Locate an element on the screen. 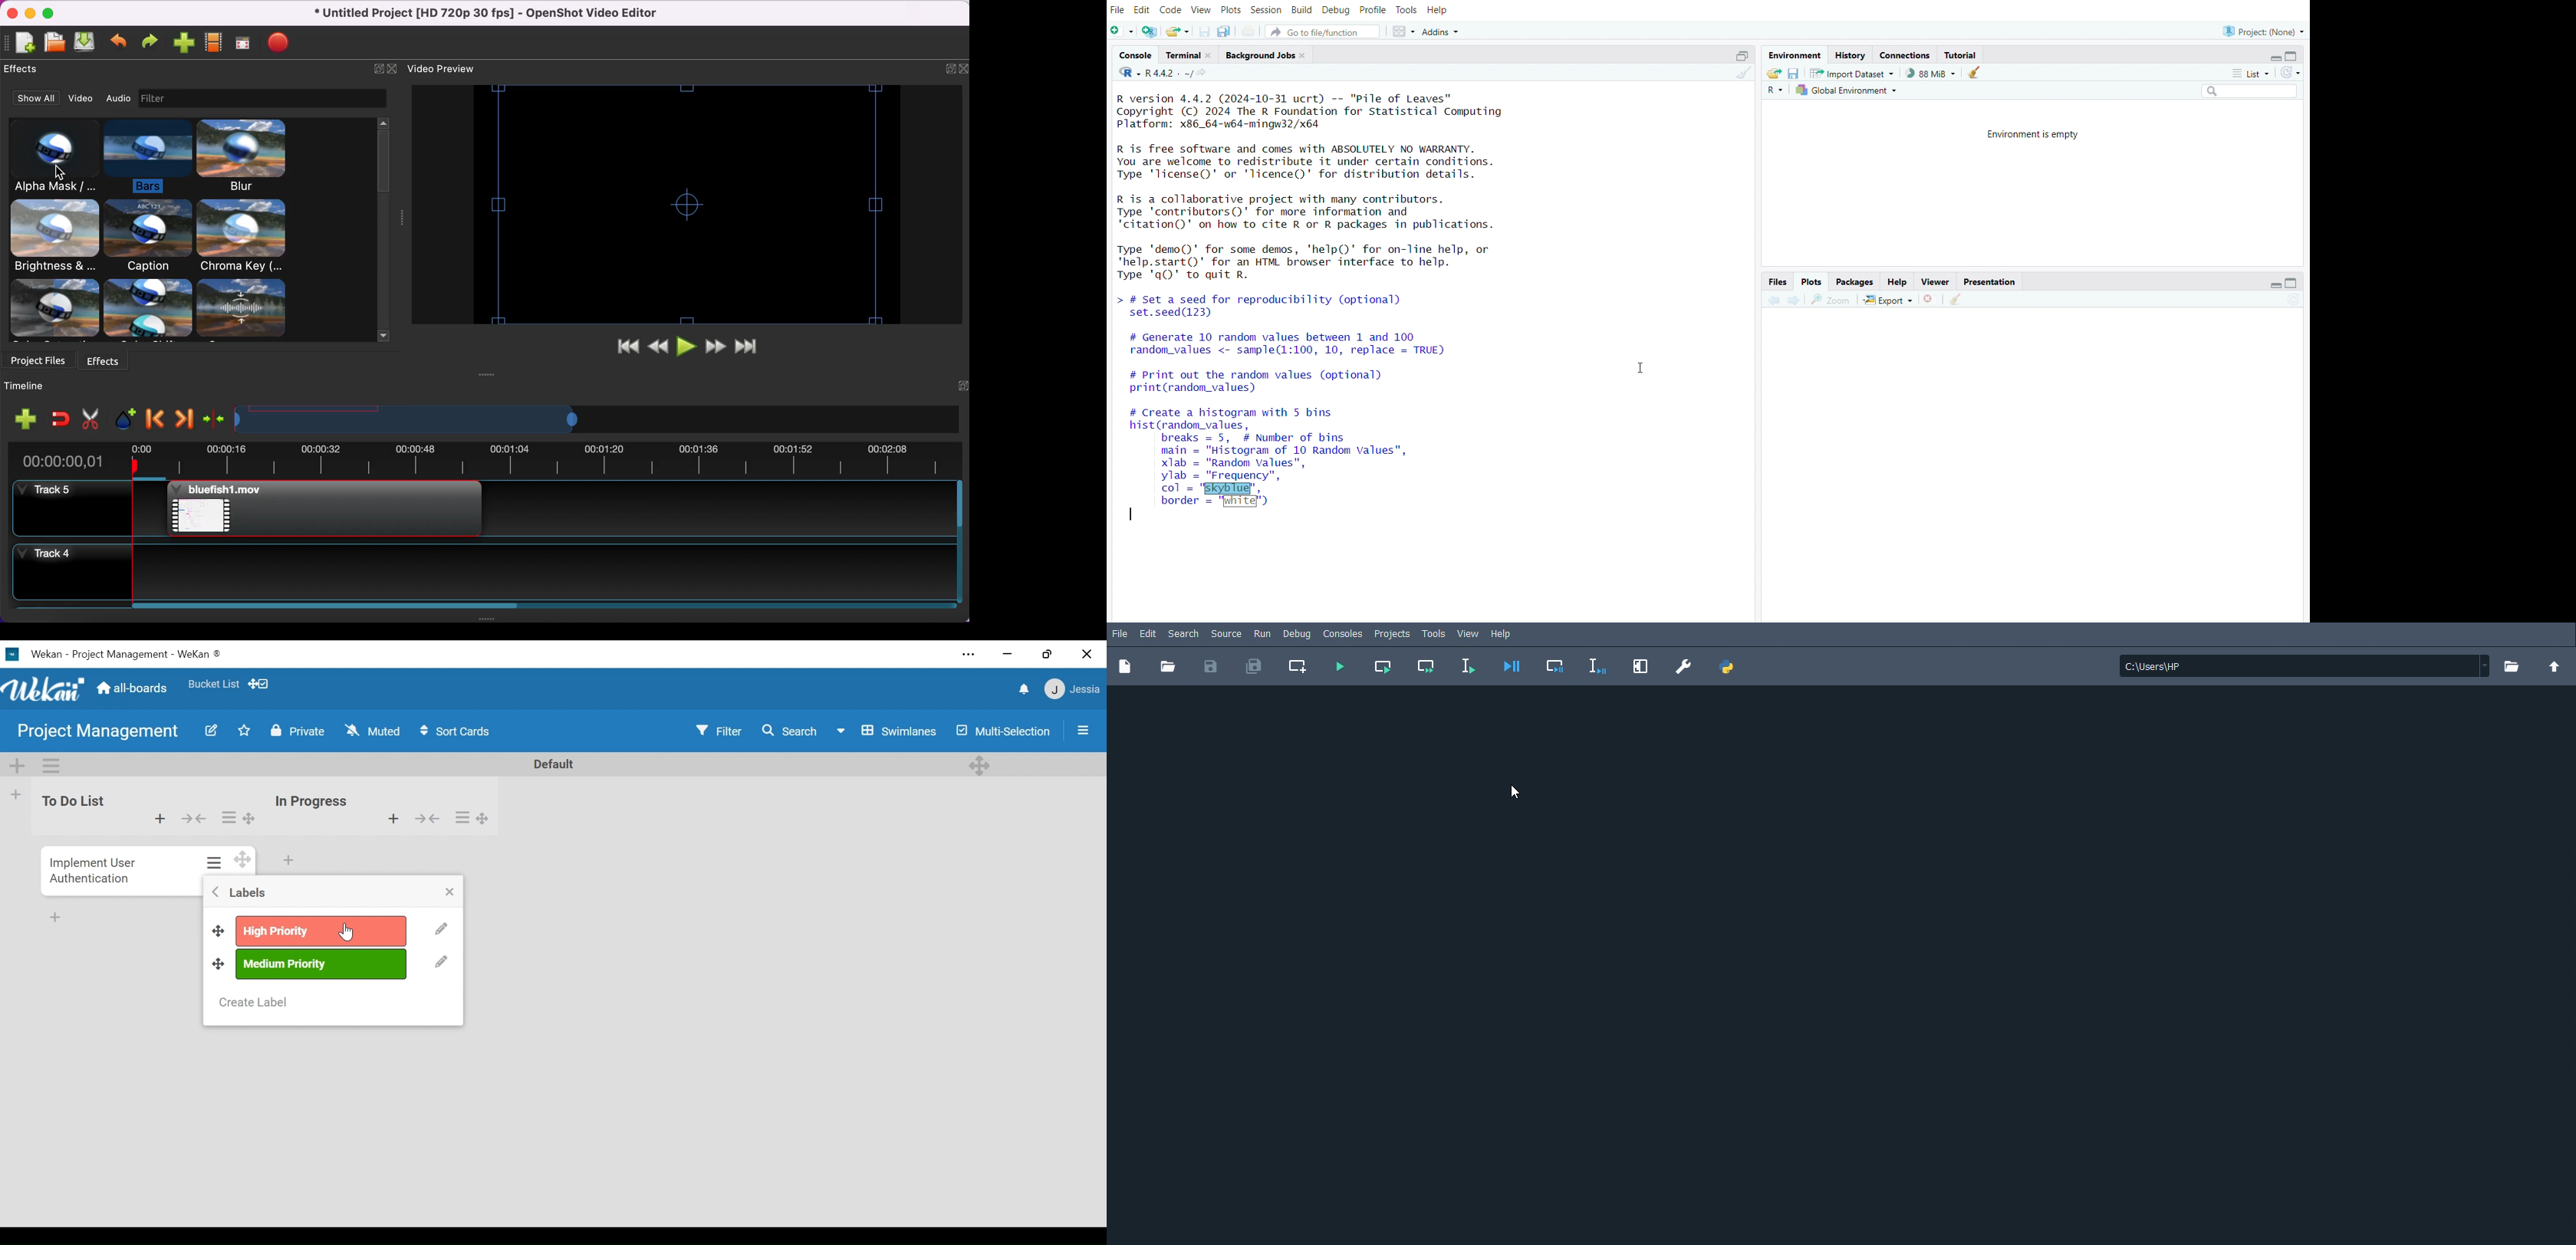  environment is empty is located at coordinates (2029, 134).